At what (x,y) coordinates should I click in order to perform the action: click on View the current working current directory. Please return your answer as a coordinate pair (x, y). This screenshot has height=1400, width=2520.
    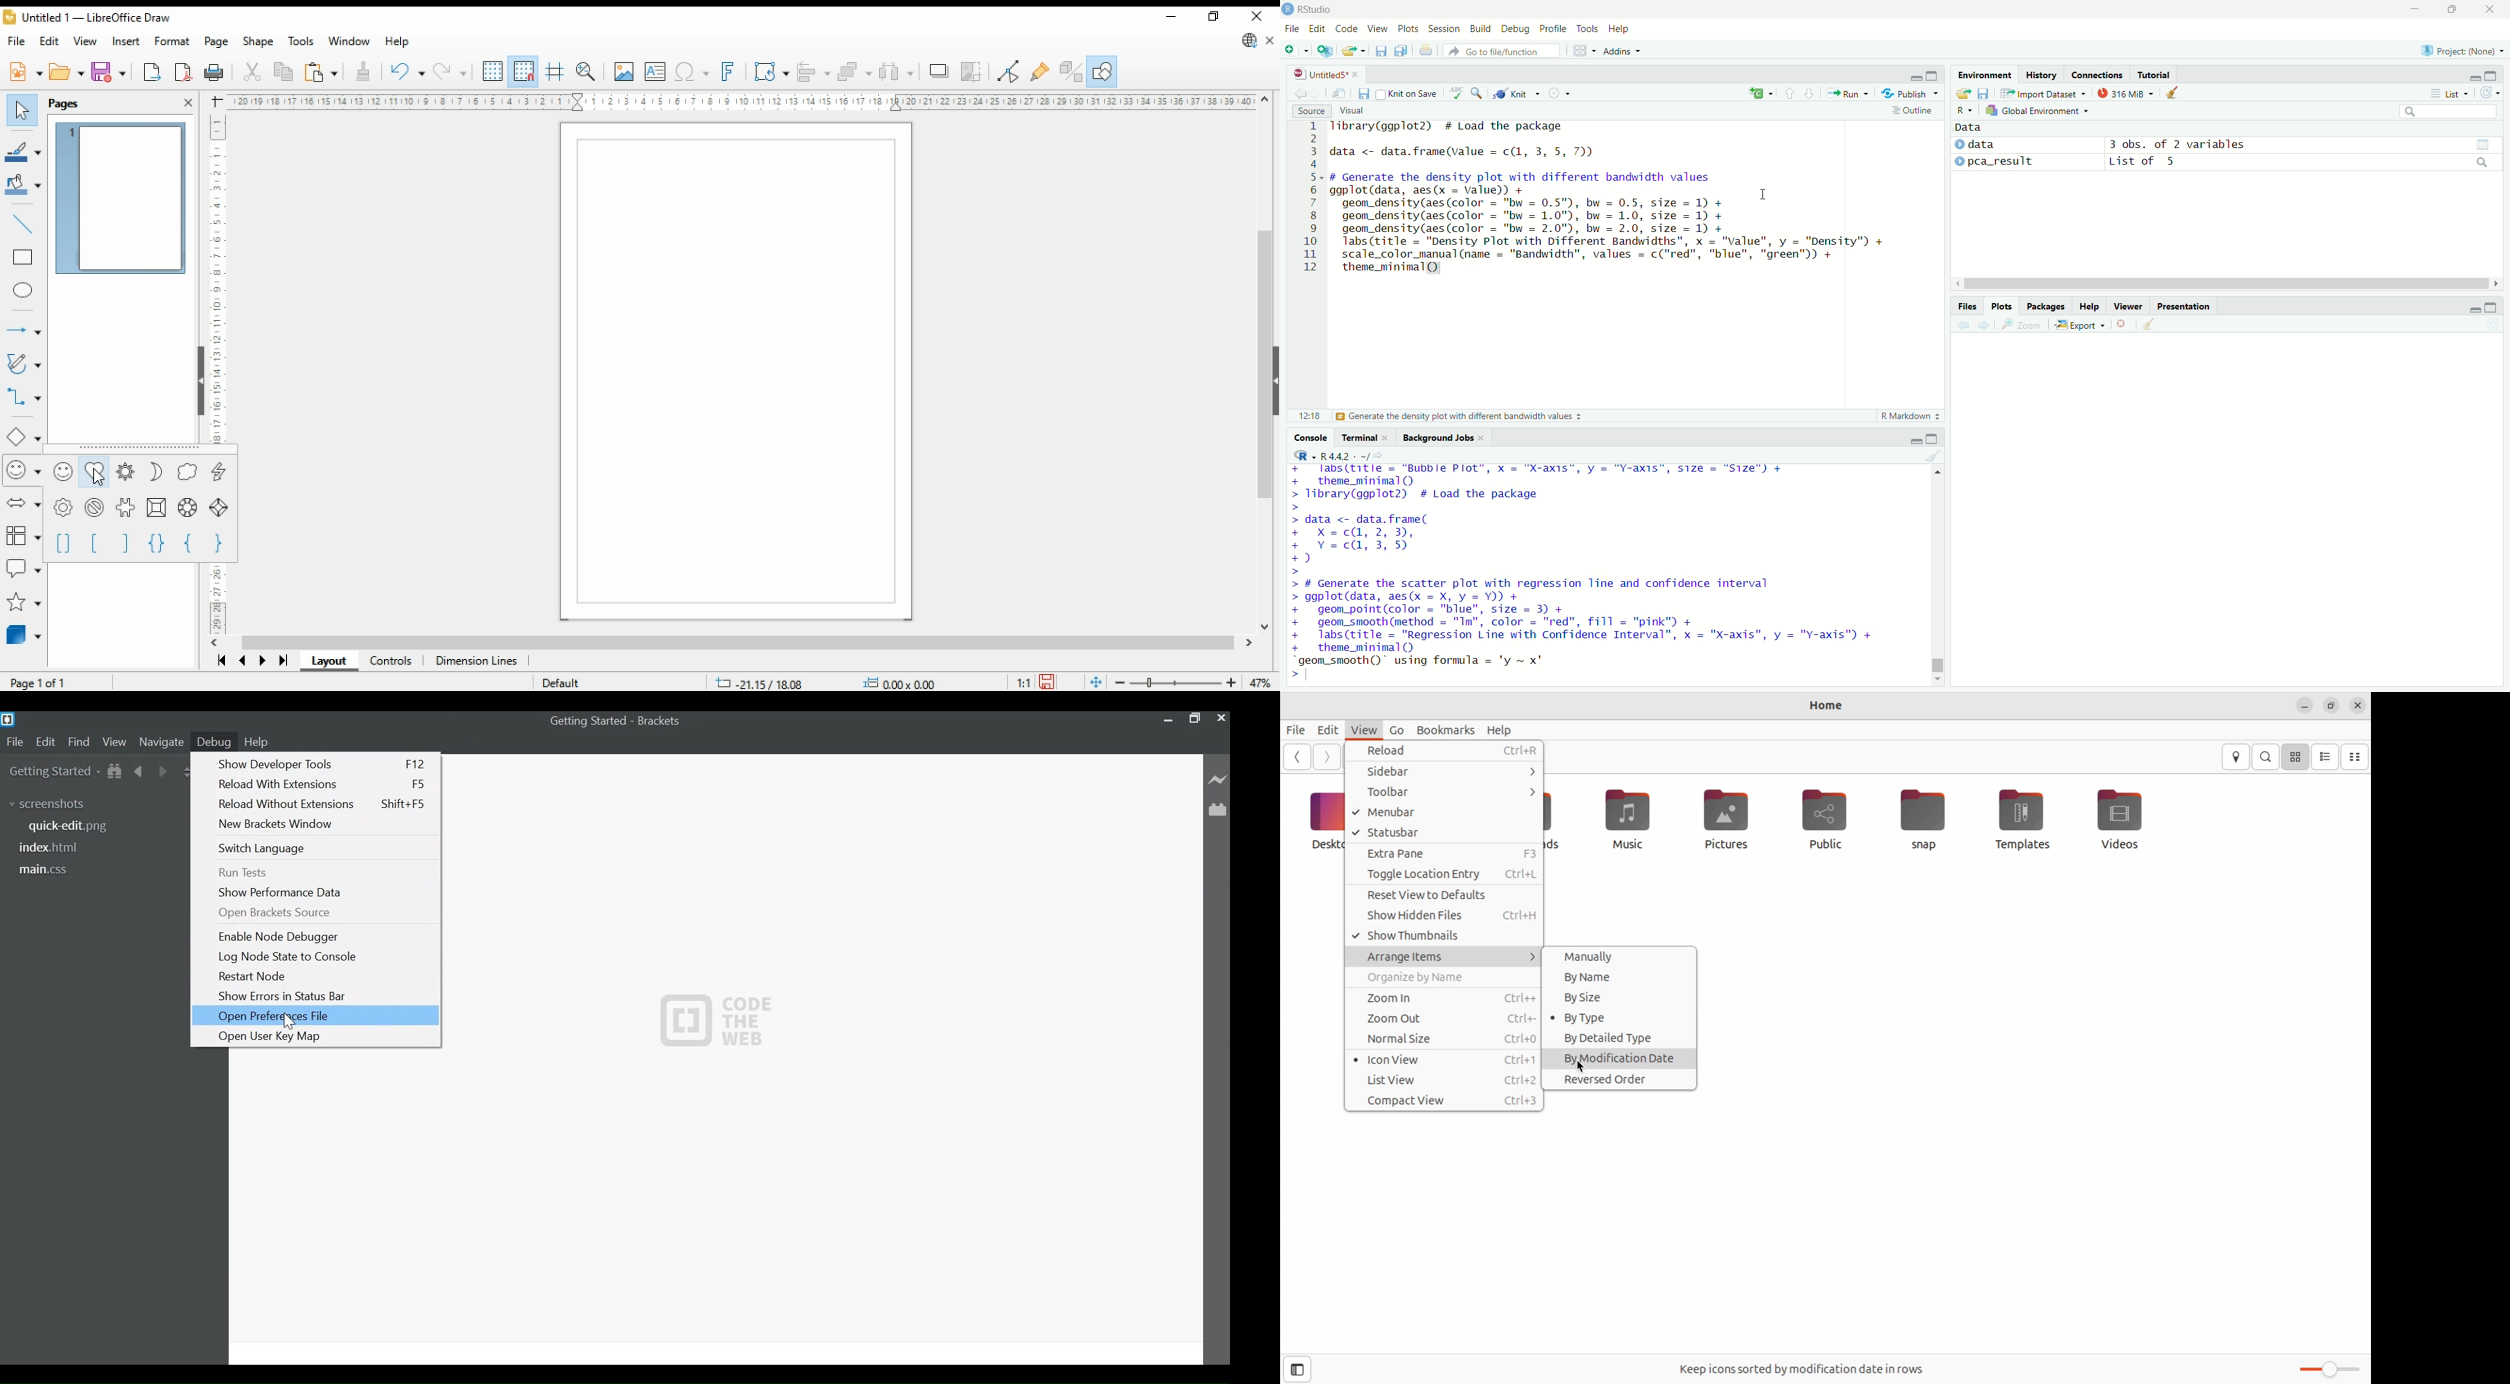
    Looking at the image, I should click on (1379, 454).